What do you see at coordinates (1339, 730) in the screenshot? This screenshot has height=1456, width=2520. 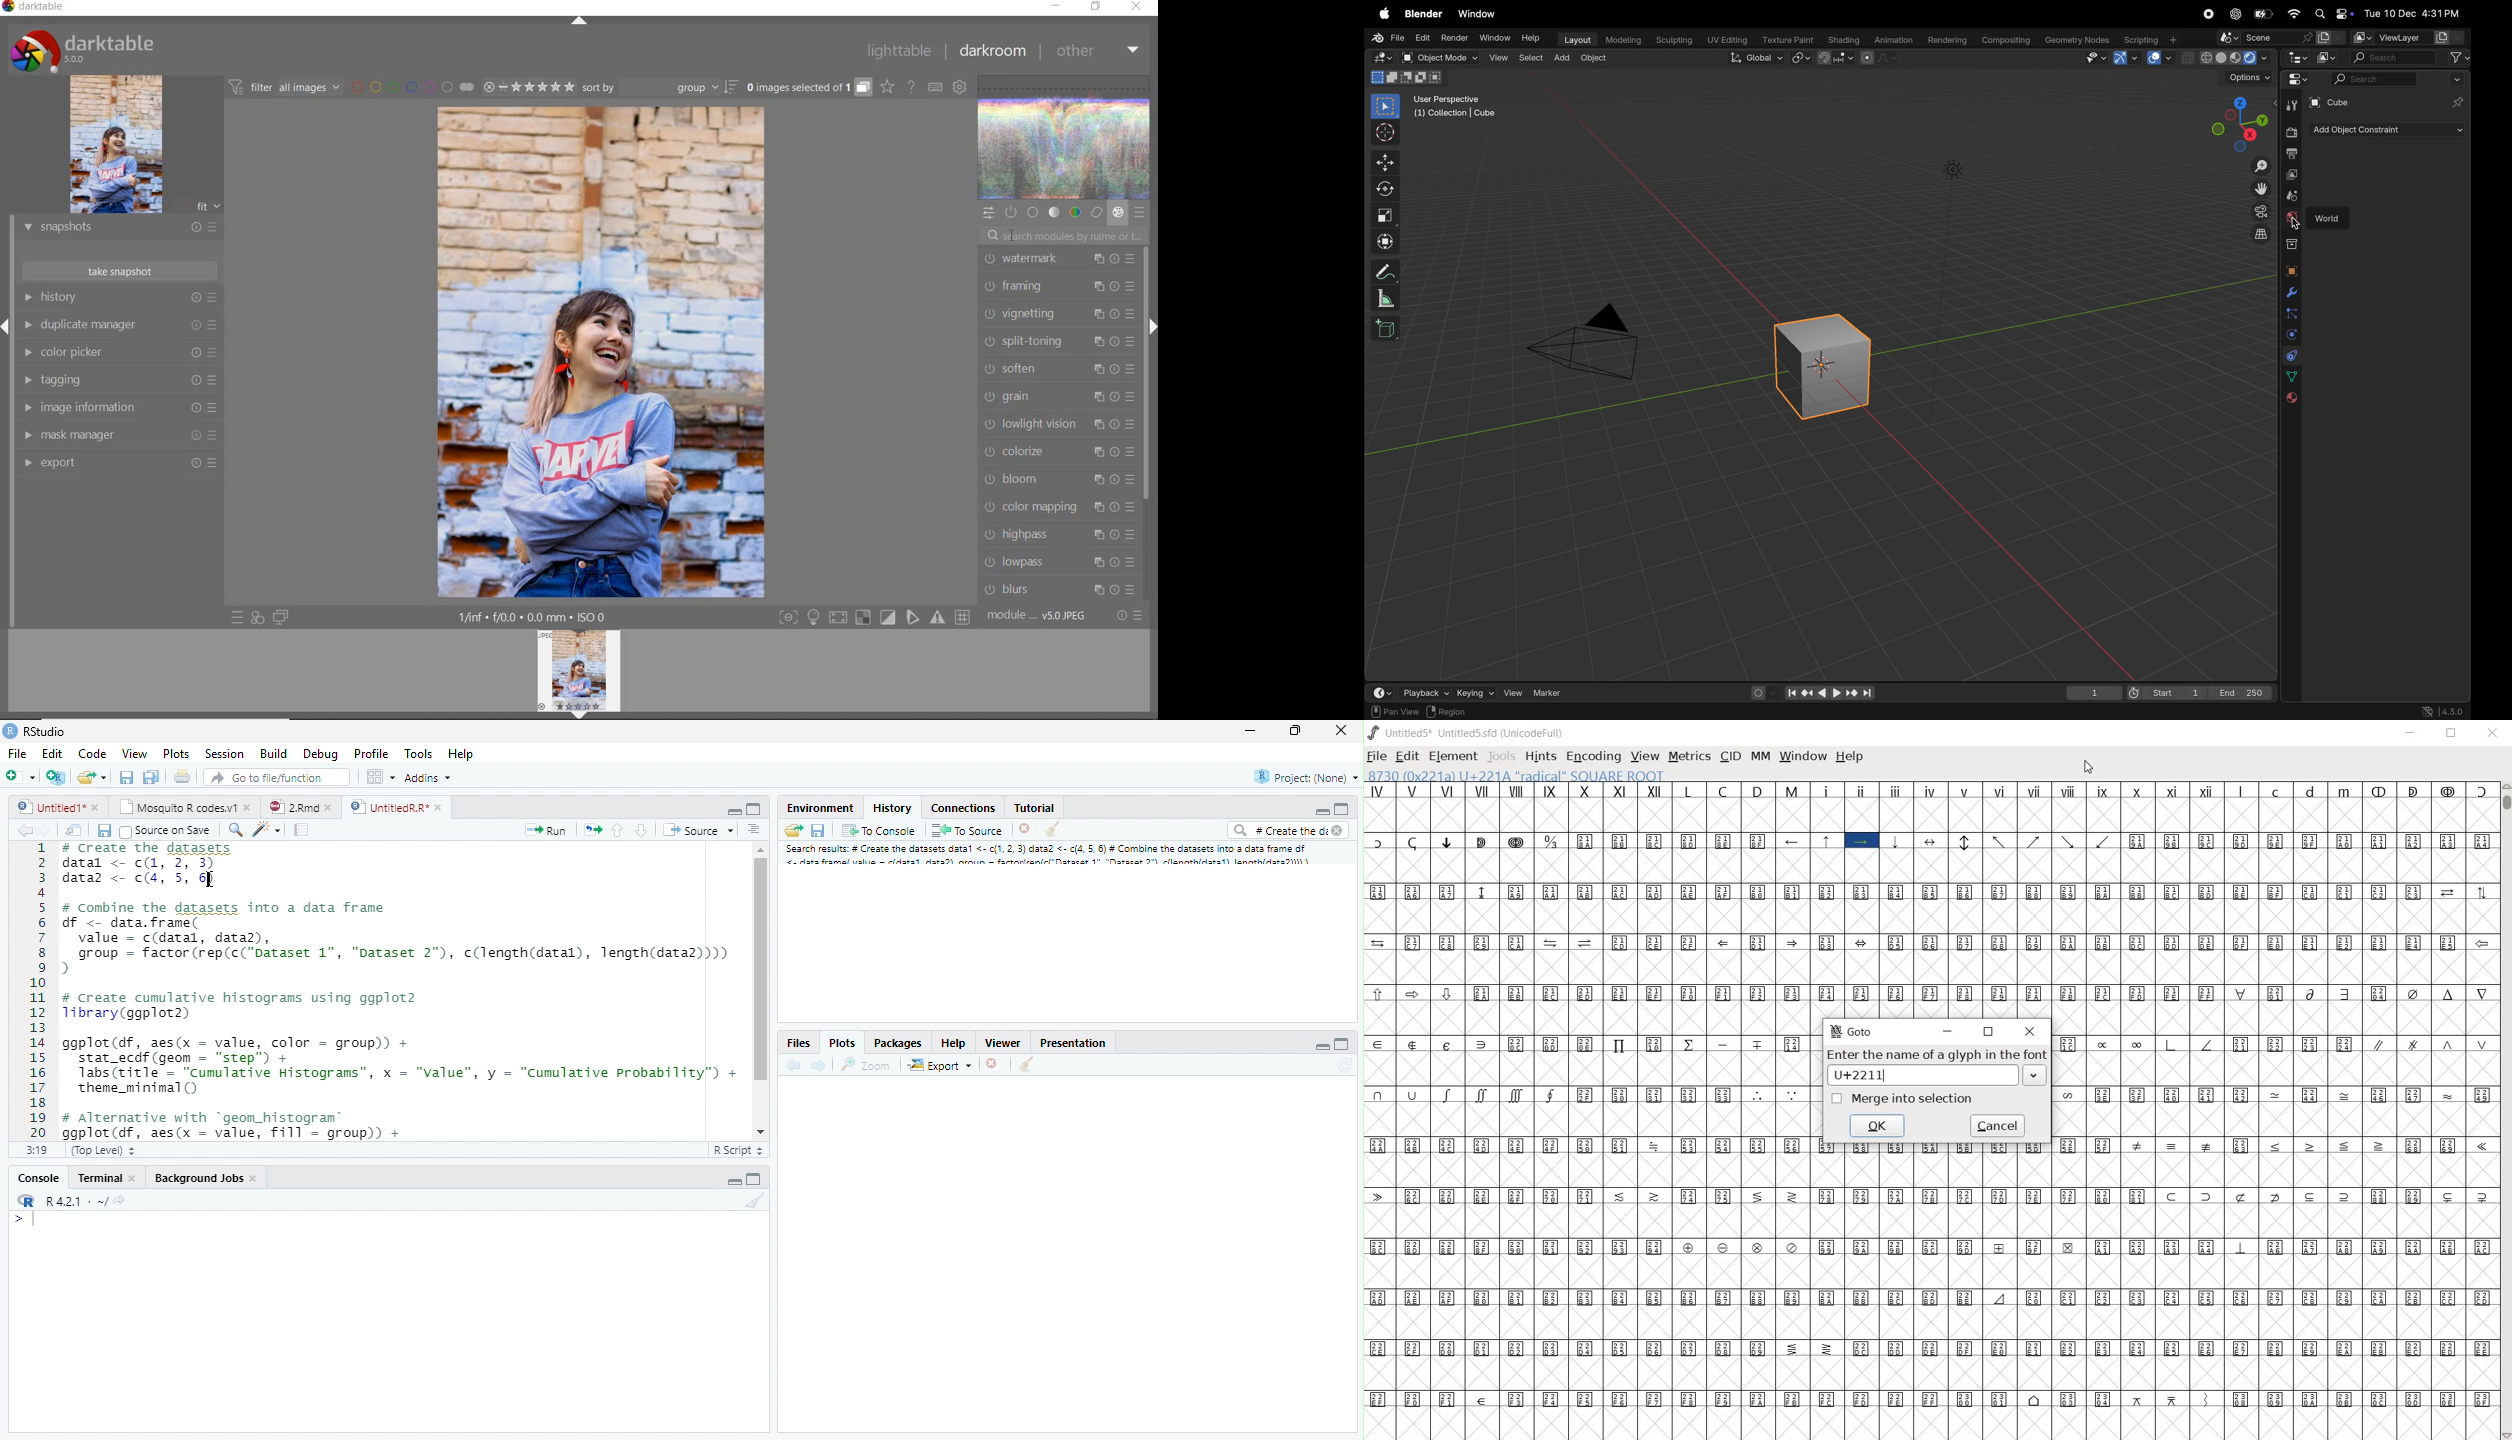 I see `Close` at bounding box center [1339, 730].